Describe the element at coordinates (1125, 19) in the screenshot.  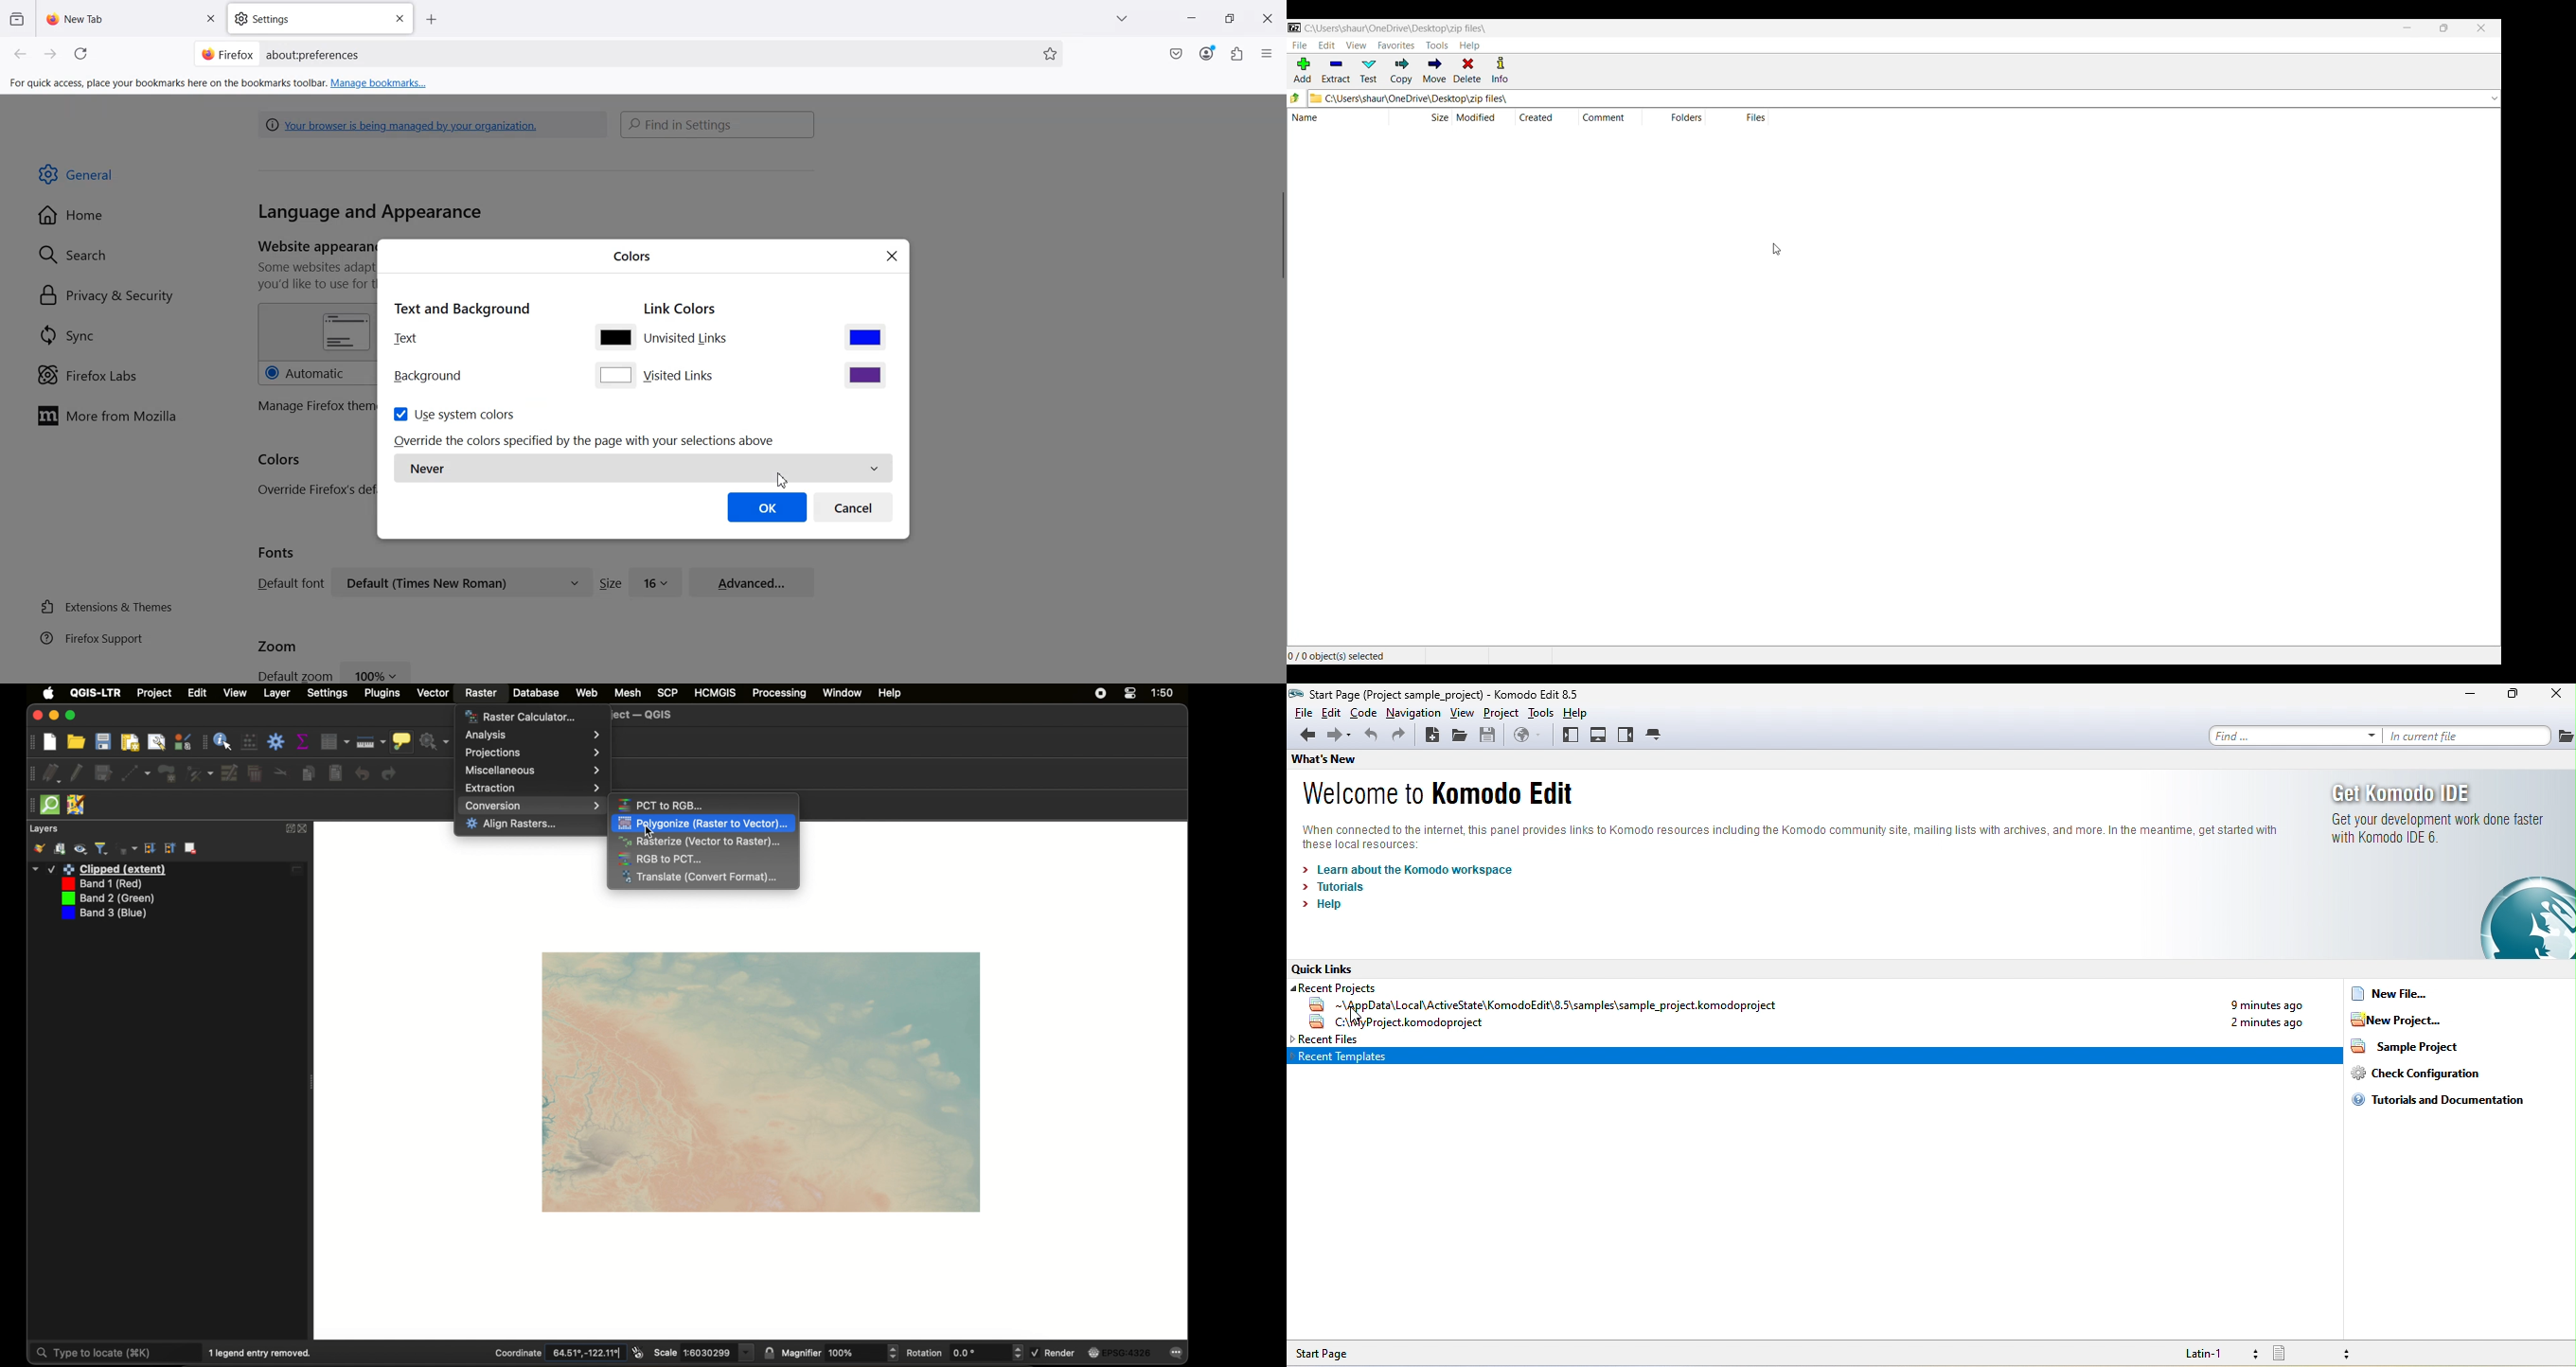
I see `DropDown Box` at that location.